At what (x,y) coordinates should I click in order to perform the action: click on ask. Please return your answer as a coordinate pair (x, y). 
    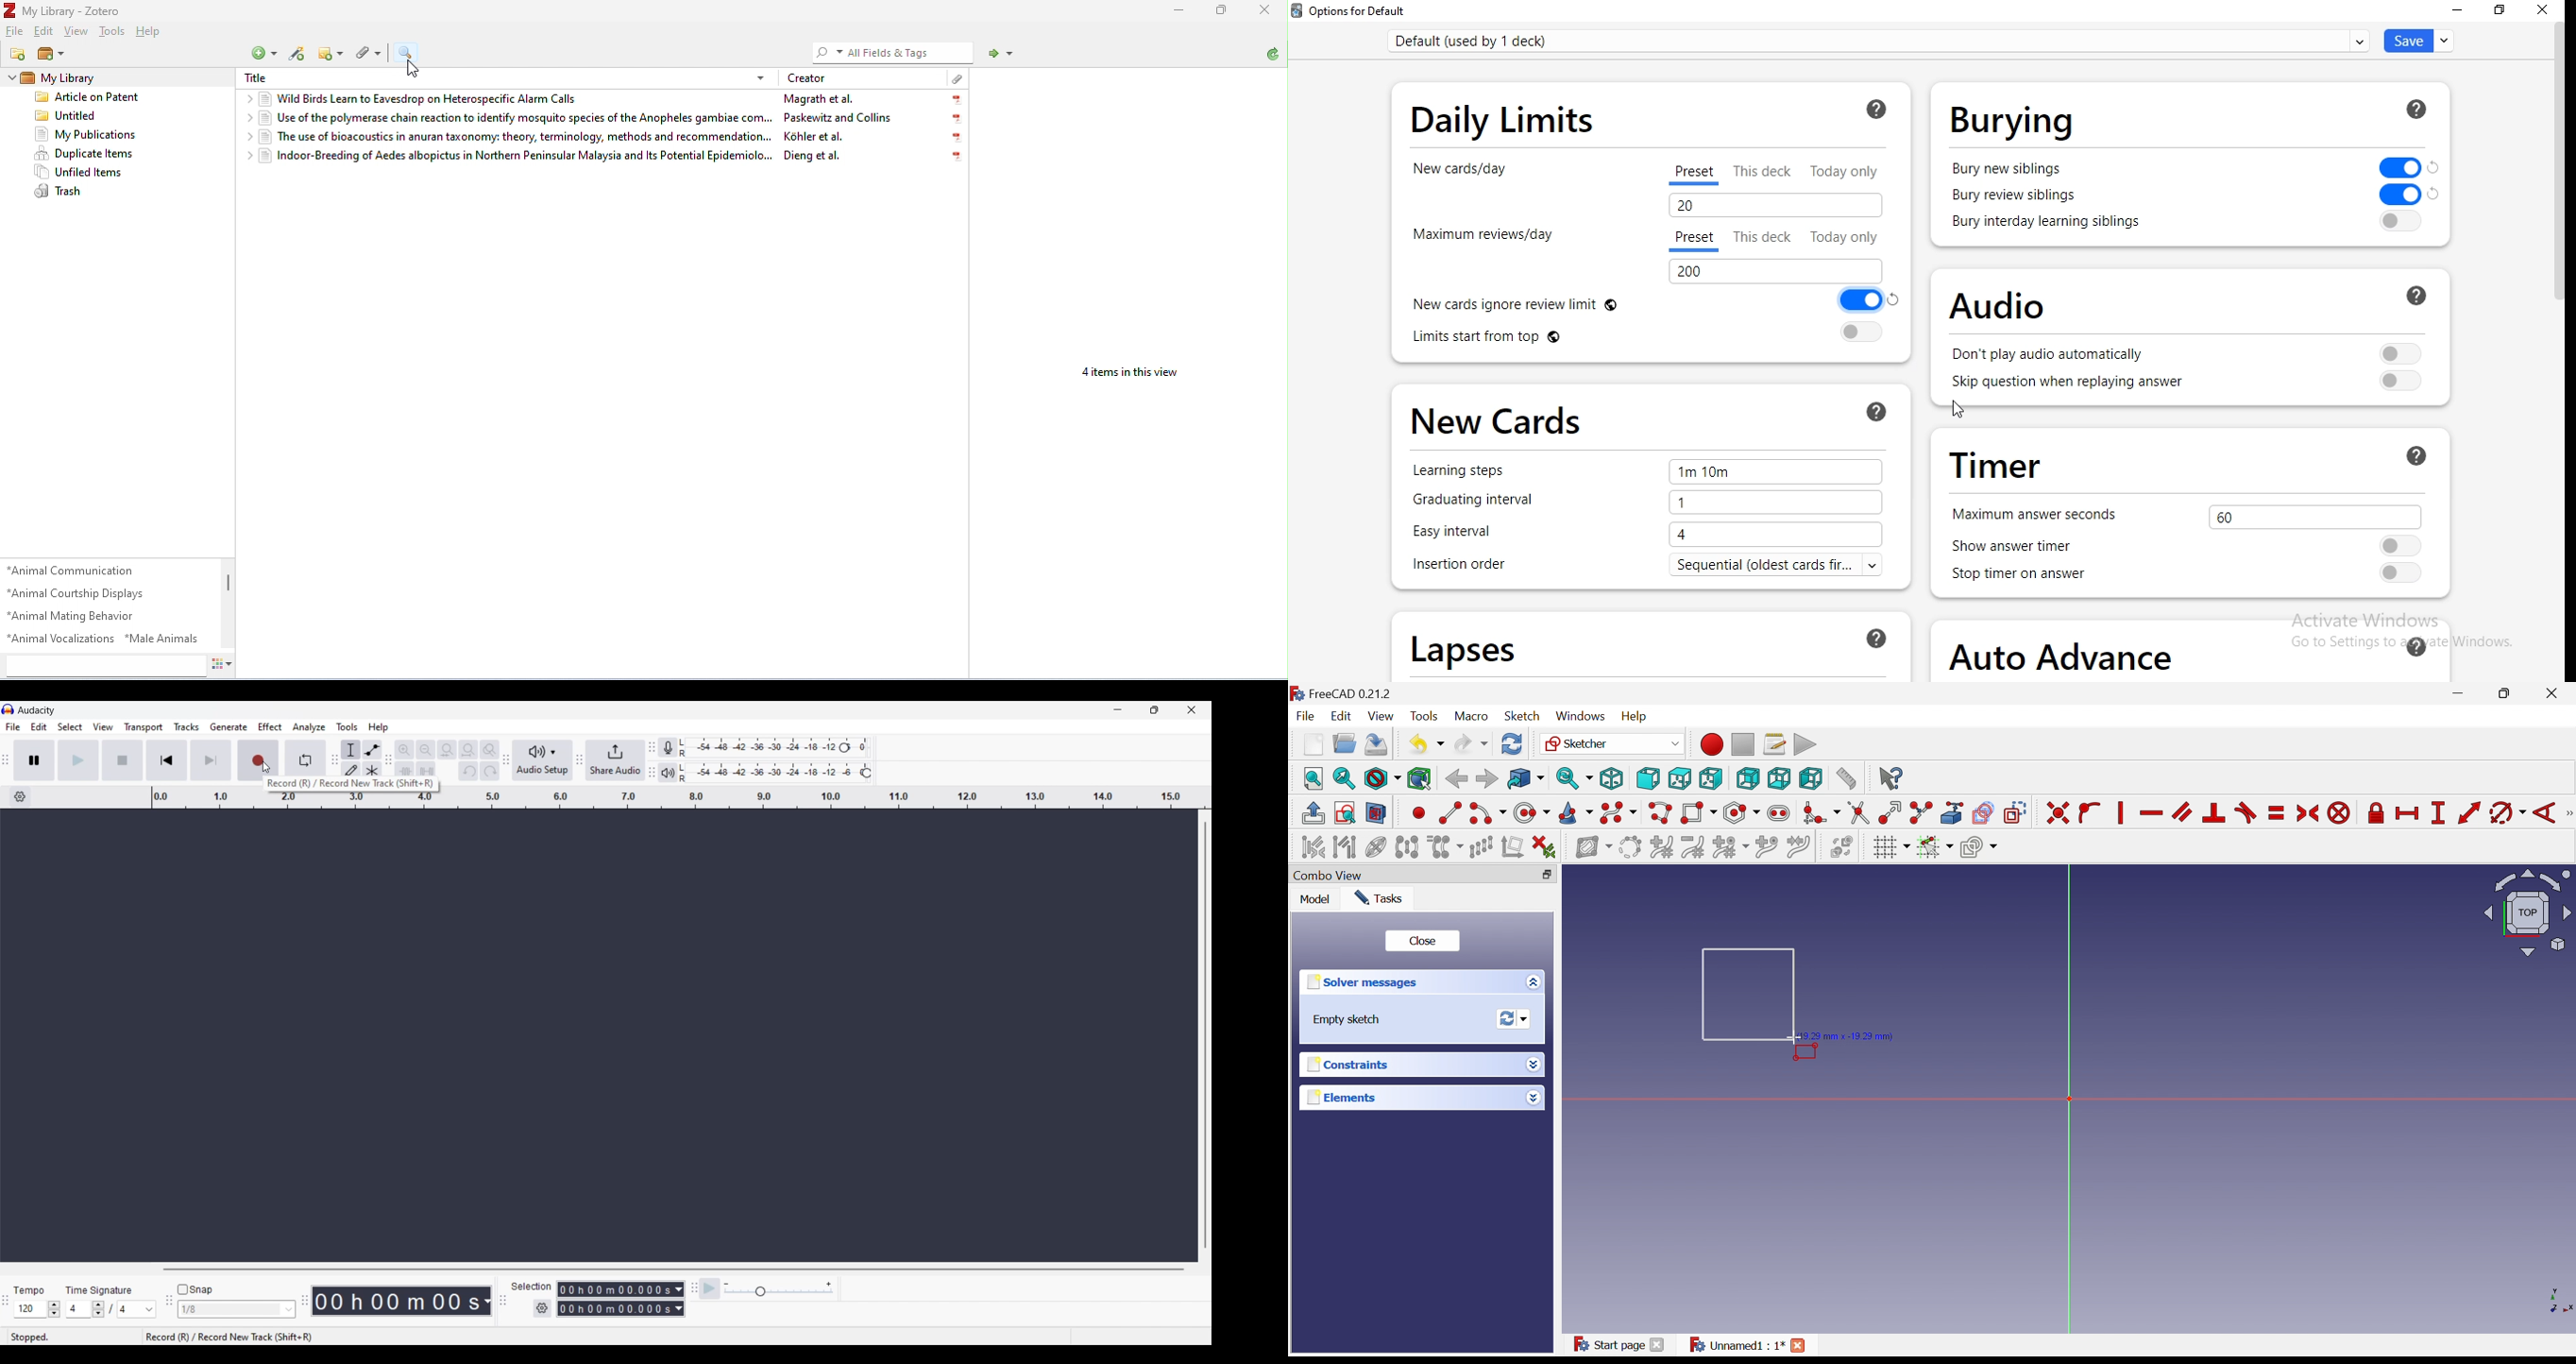
    Looking at the image, I should click on (1876, 111).